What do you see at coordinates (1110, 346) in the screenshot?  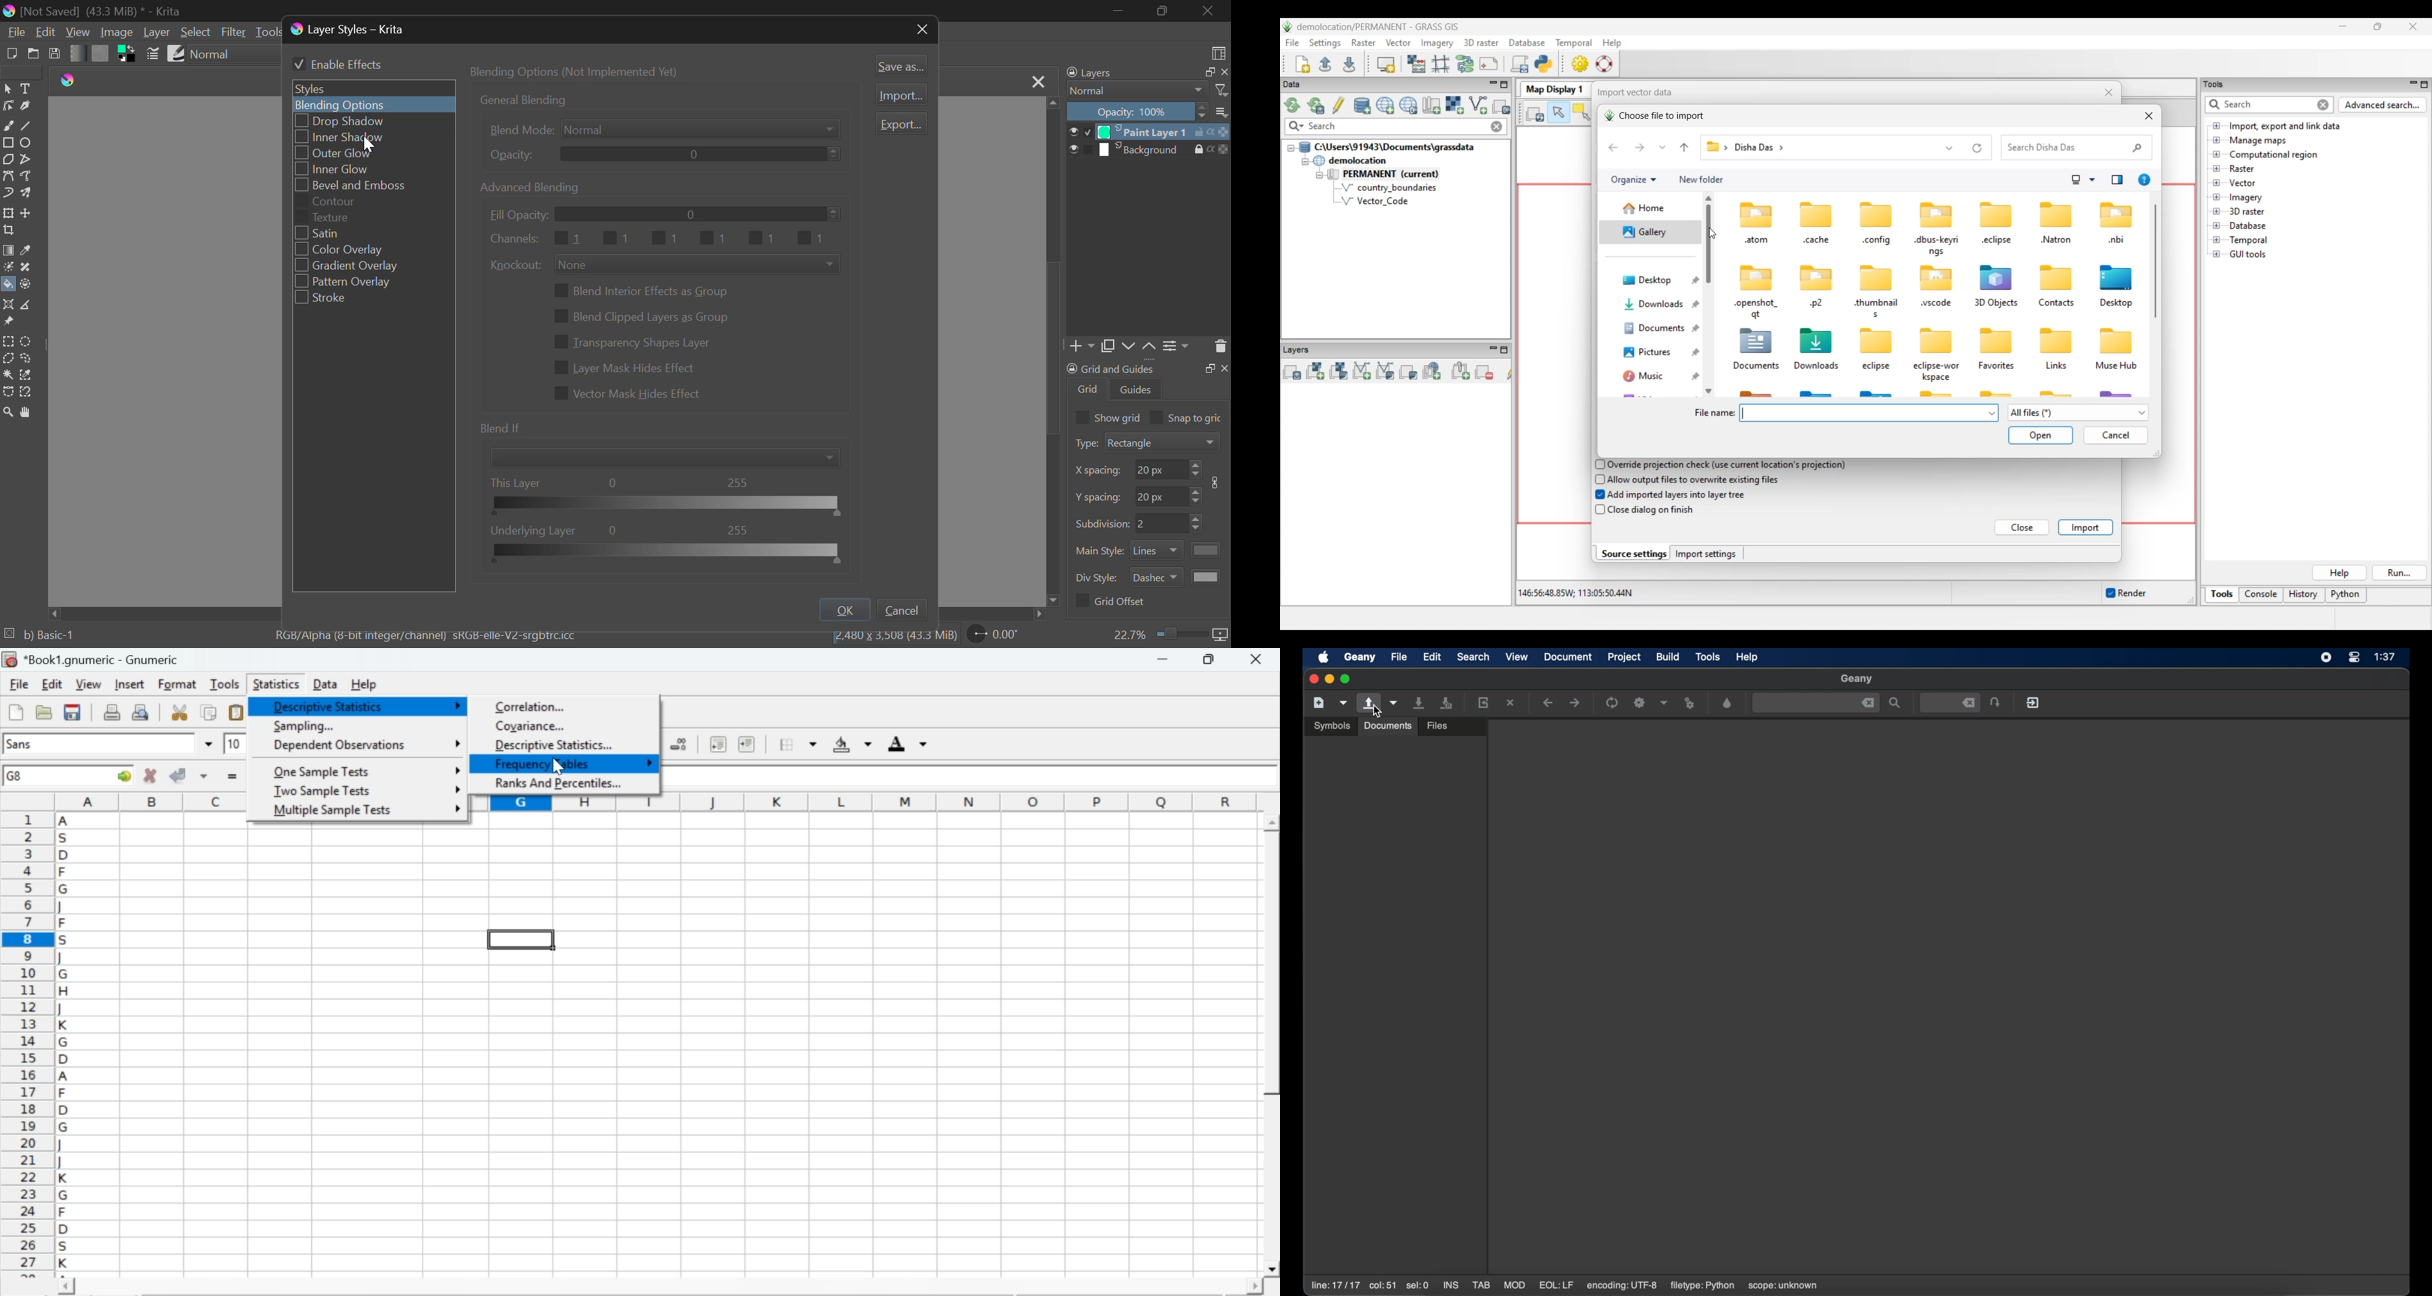 I see `Copy Layers` at bounding box center [1110, 346].